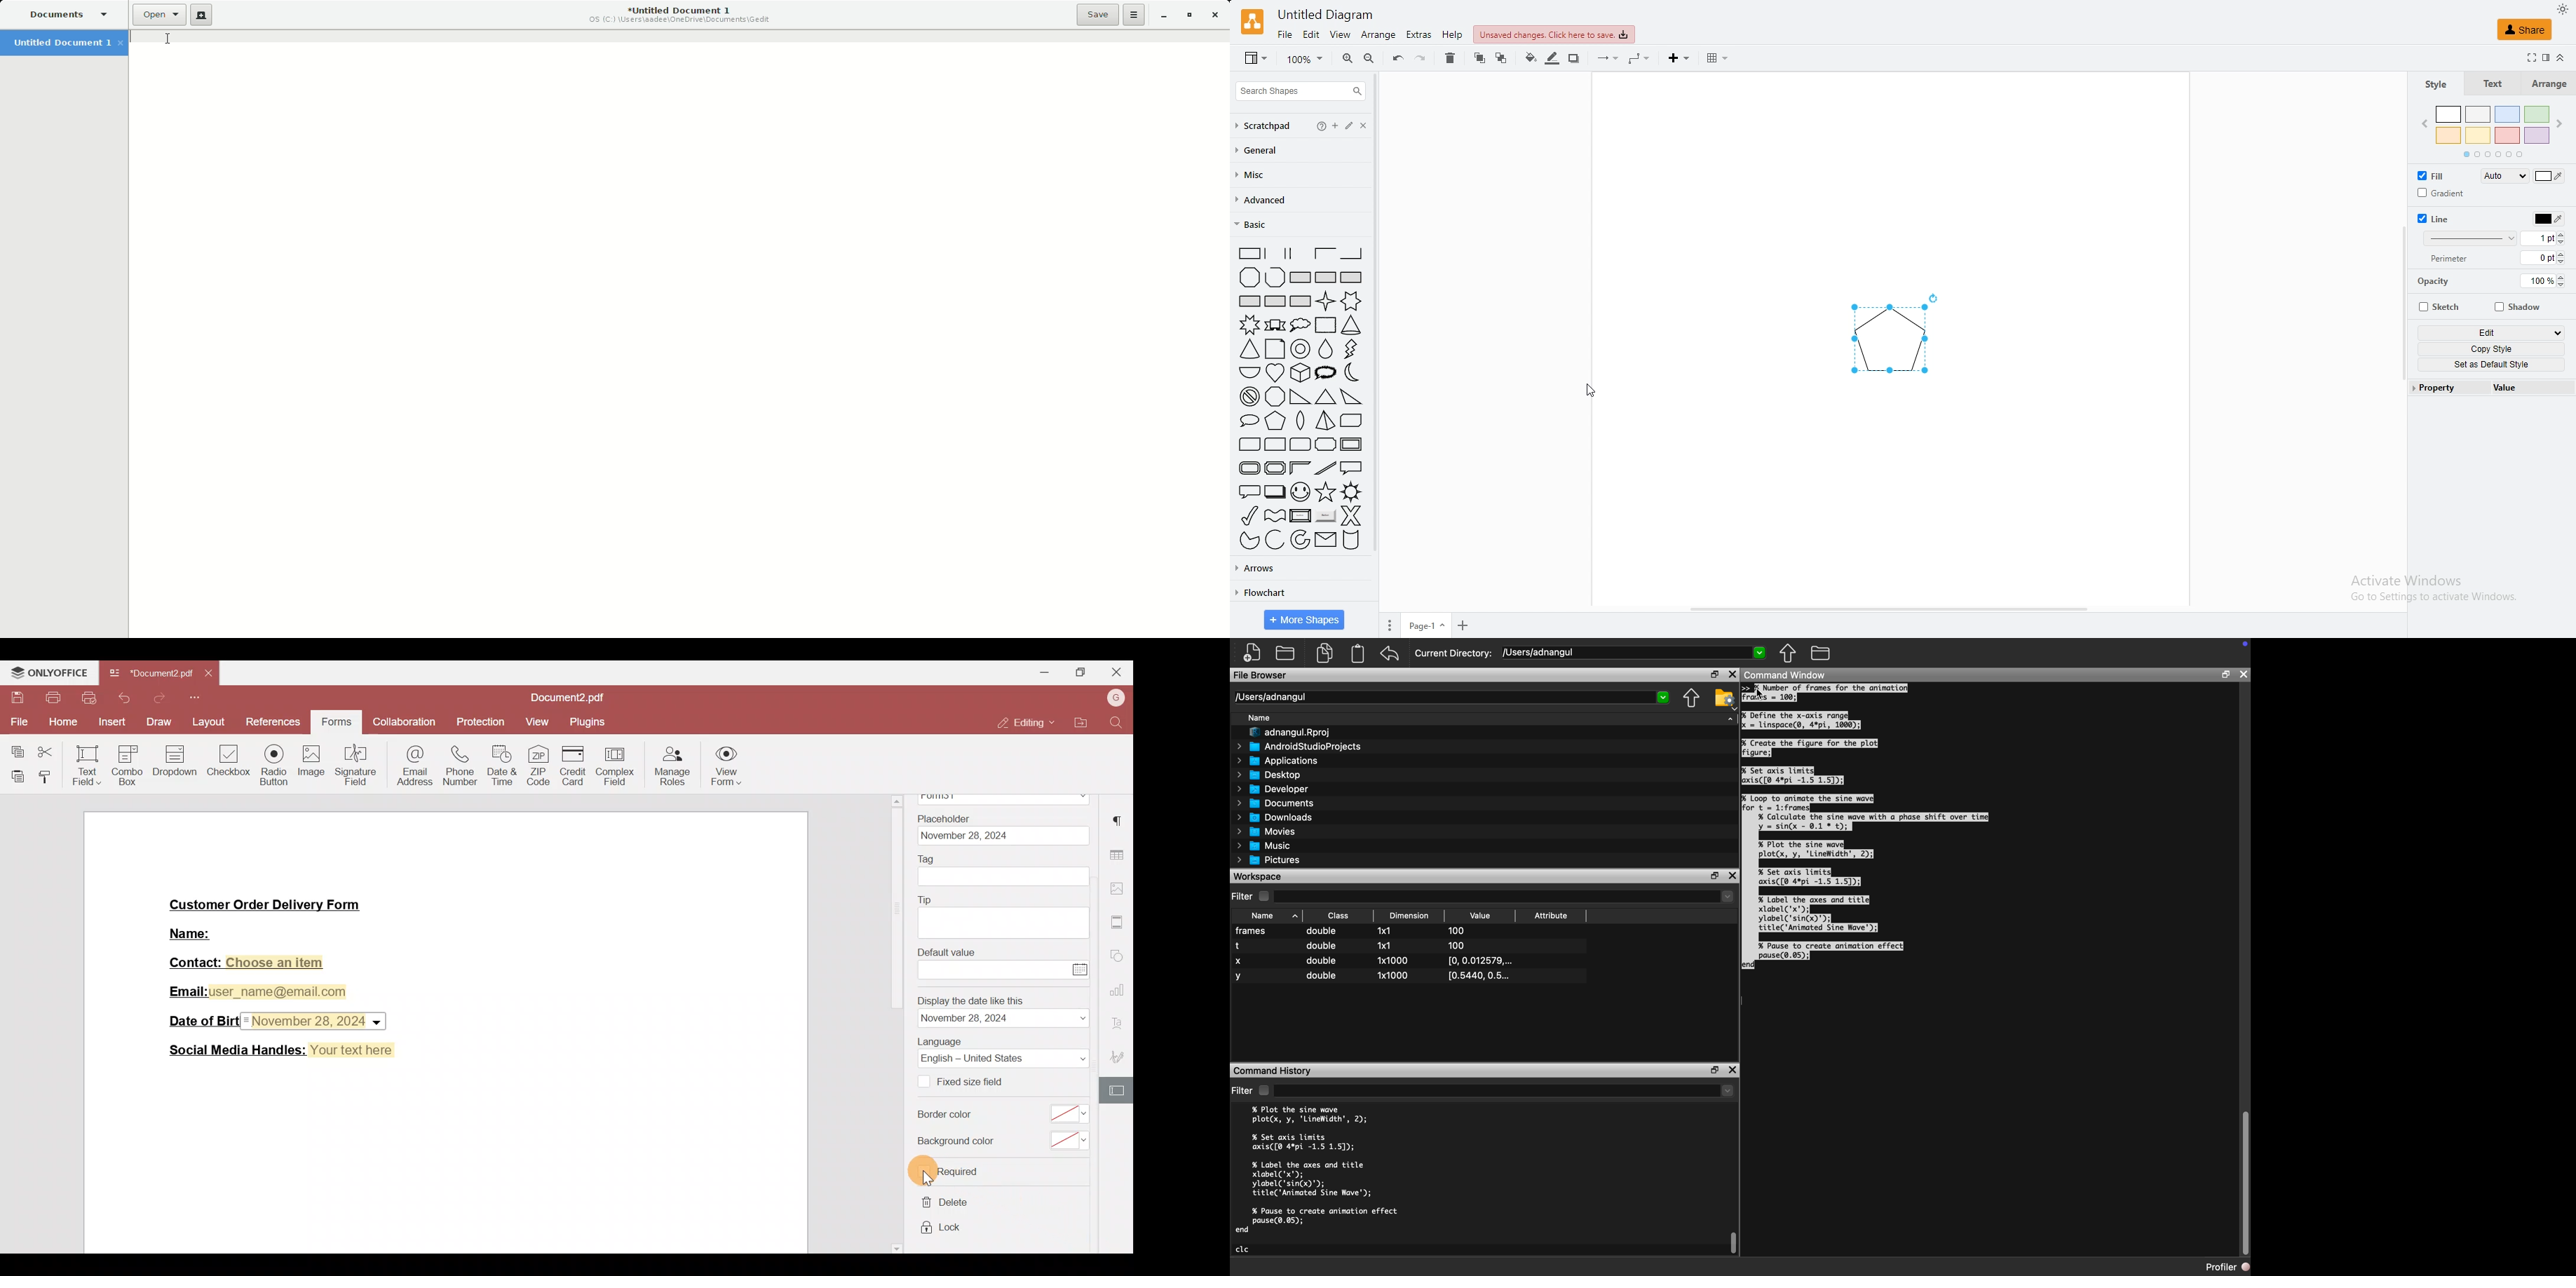 The height and width of the screenshot is (1288, 2576). What do you see at coordinates (1265, 126) in the screenshot?
I see `scratchpad` at bounding box center [1265, 126].